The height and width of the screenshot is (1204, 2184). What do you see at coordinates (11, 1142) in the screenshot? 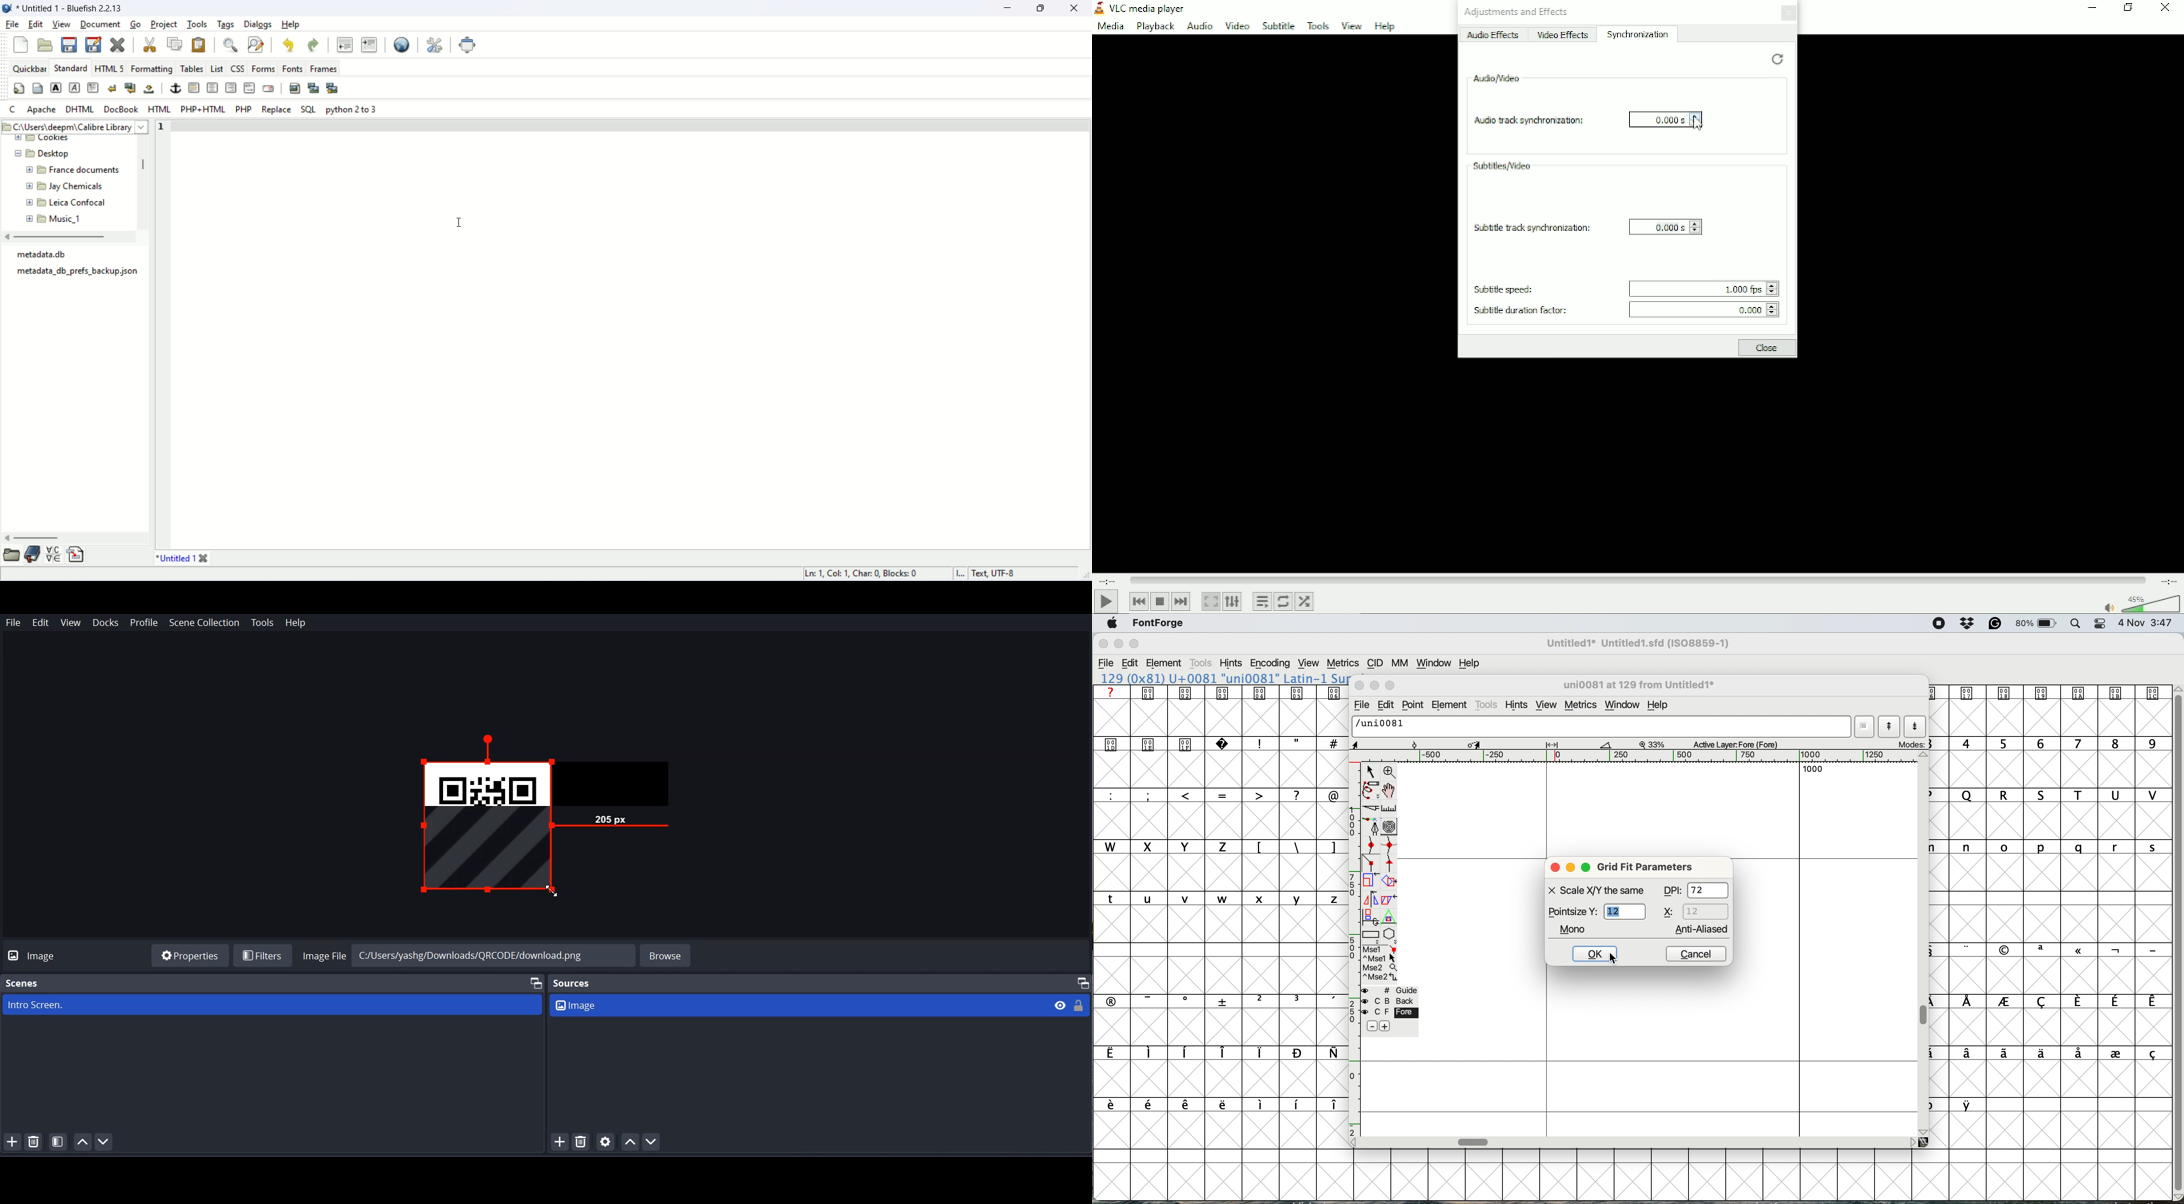
I see `Add Scene` at bounding box center [11, 1142].